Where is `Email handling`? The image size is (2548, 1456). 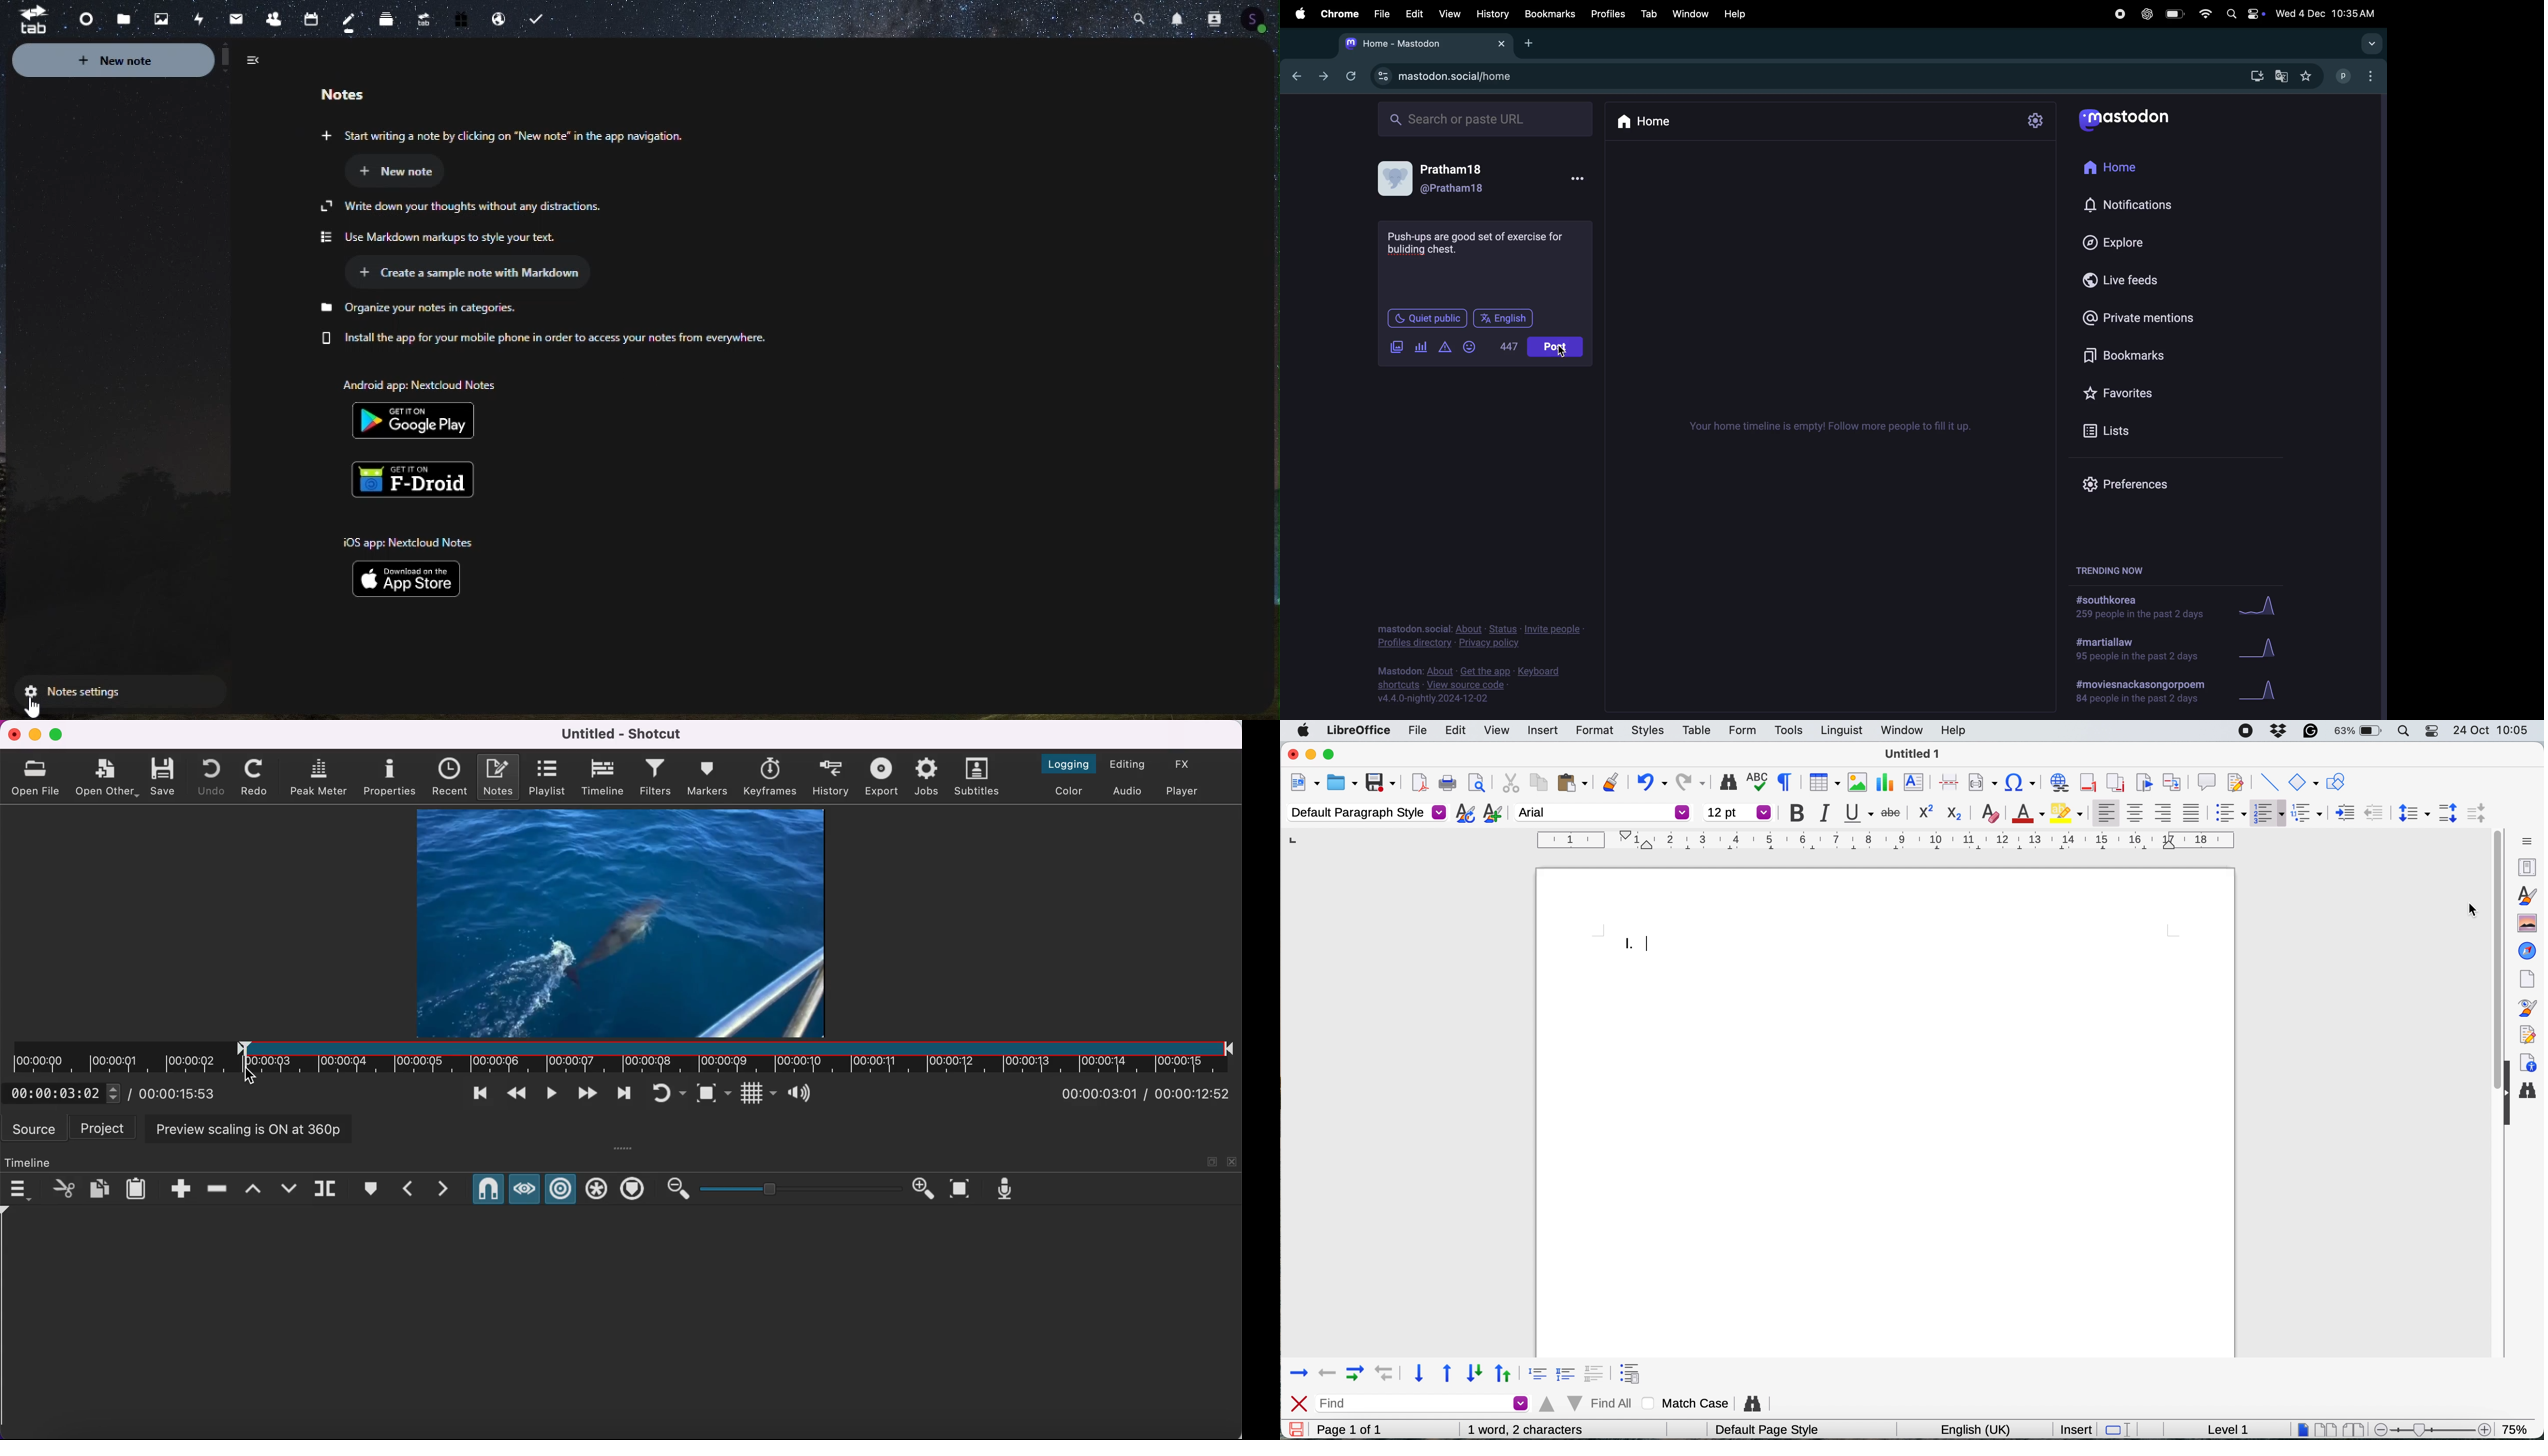 Email handling is located at coordinates (497, 21).